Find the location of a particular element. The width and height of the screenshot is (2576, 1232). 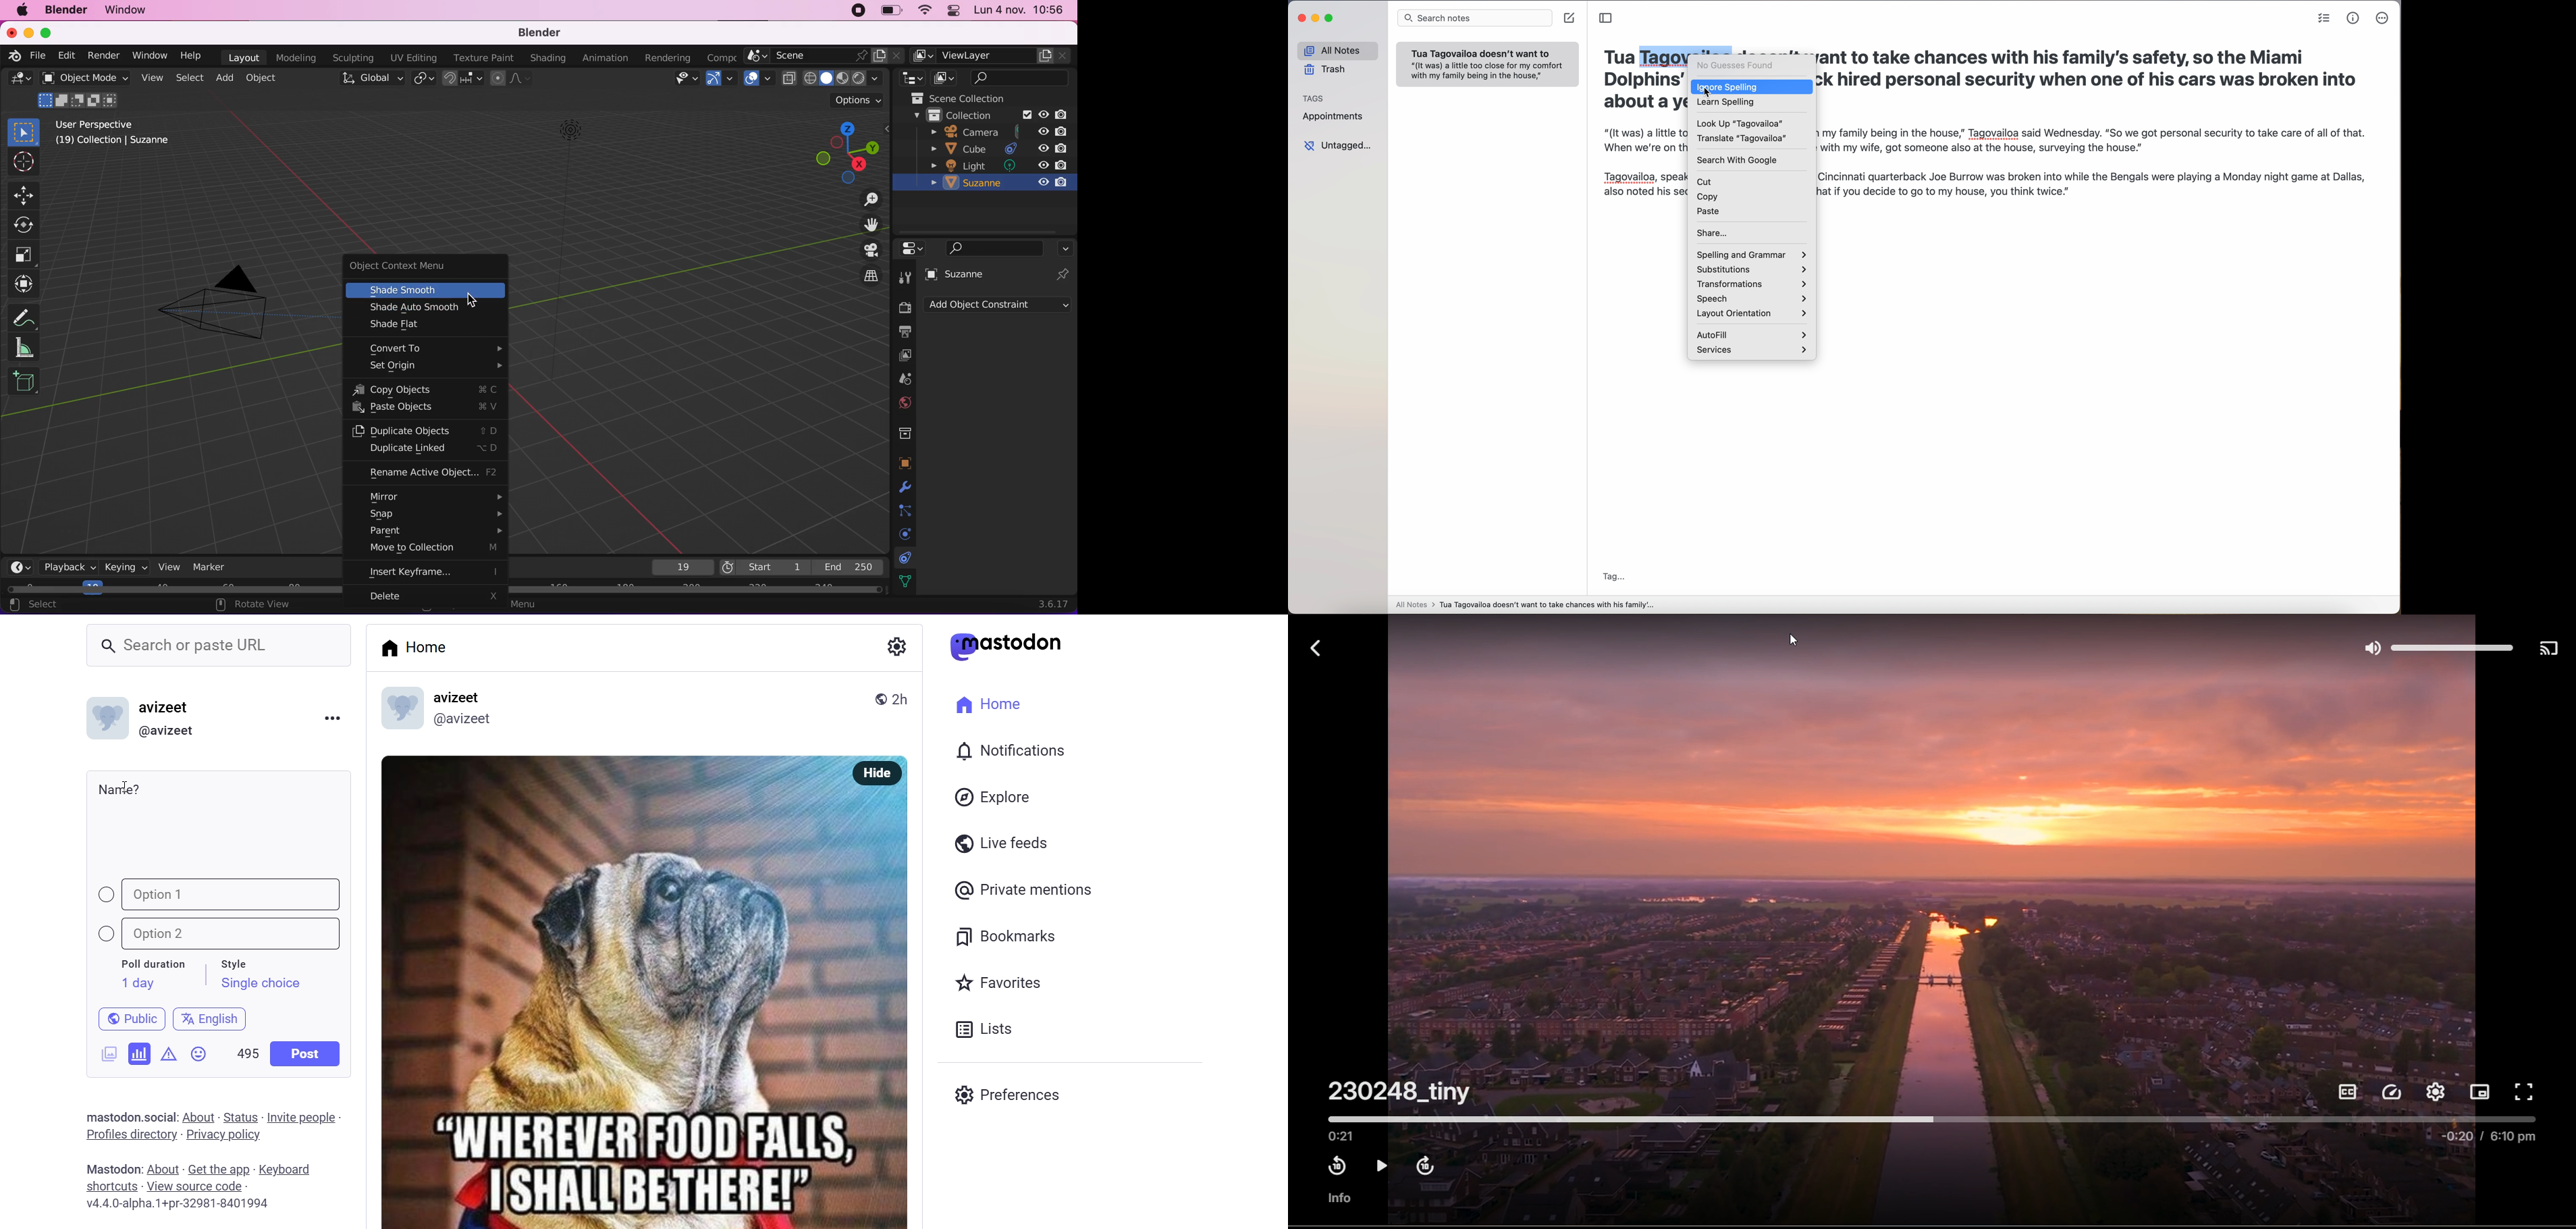

pin is located at coordinates (1064, 273).